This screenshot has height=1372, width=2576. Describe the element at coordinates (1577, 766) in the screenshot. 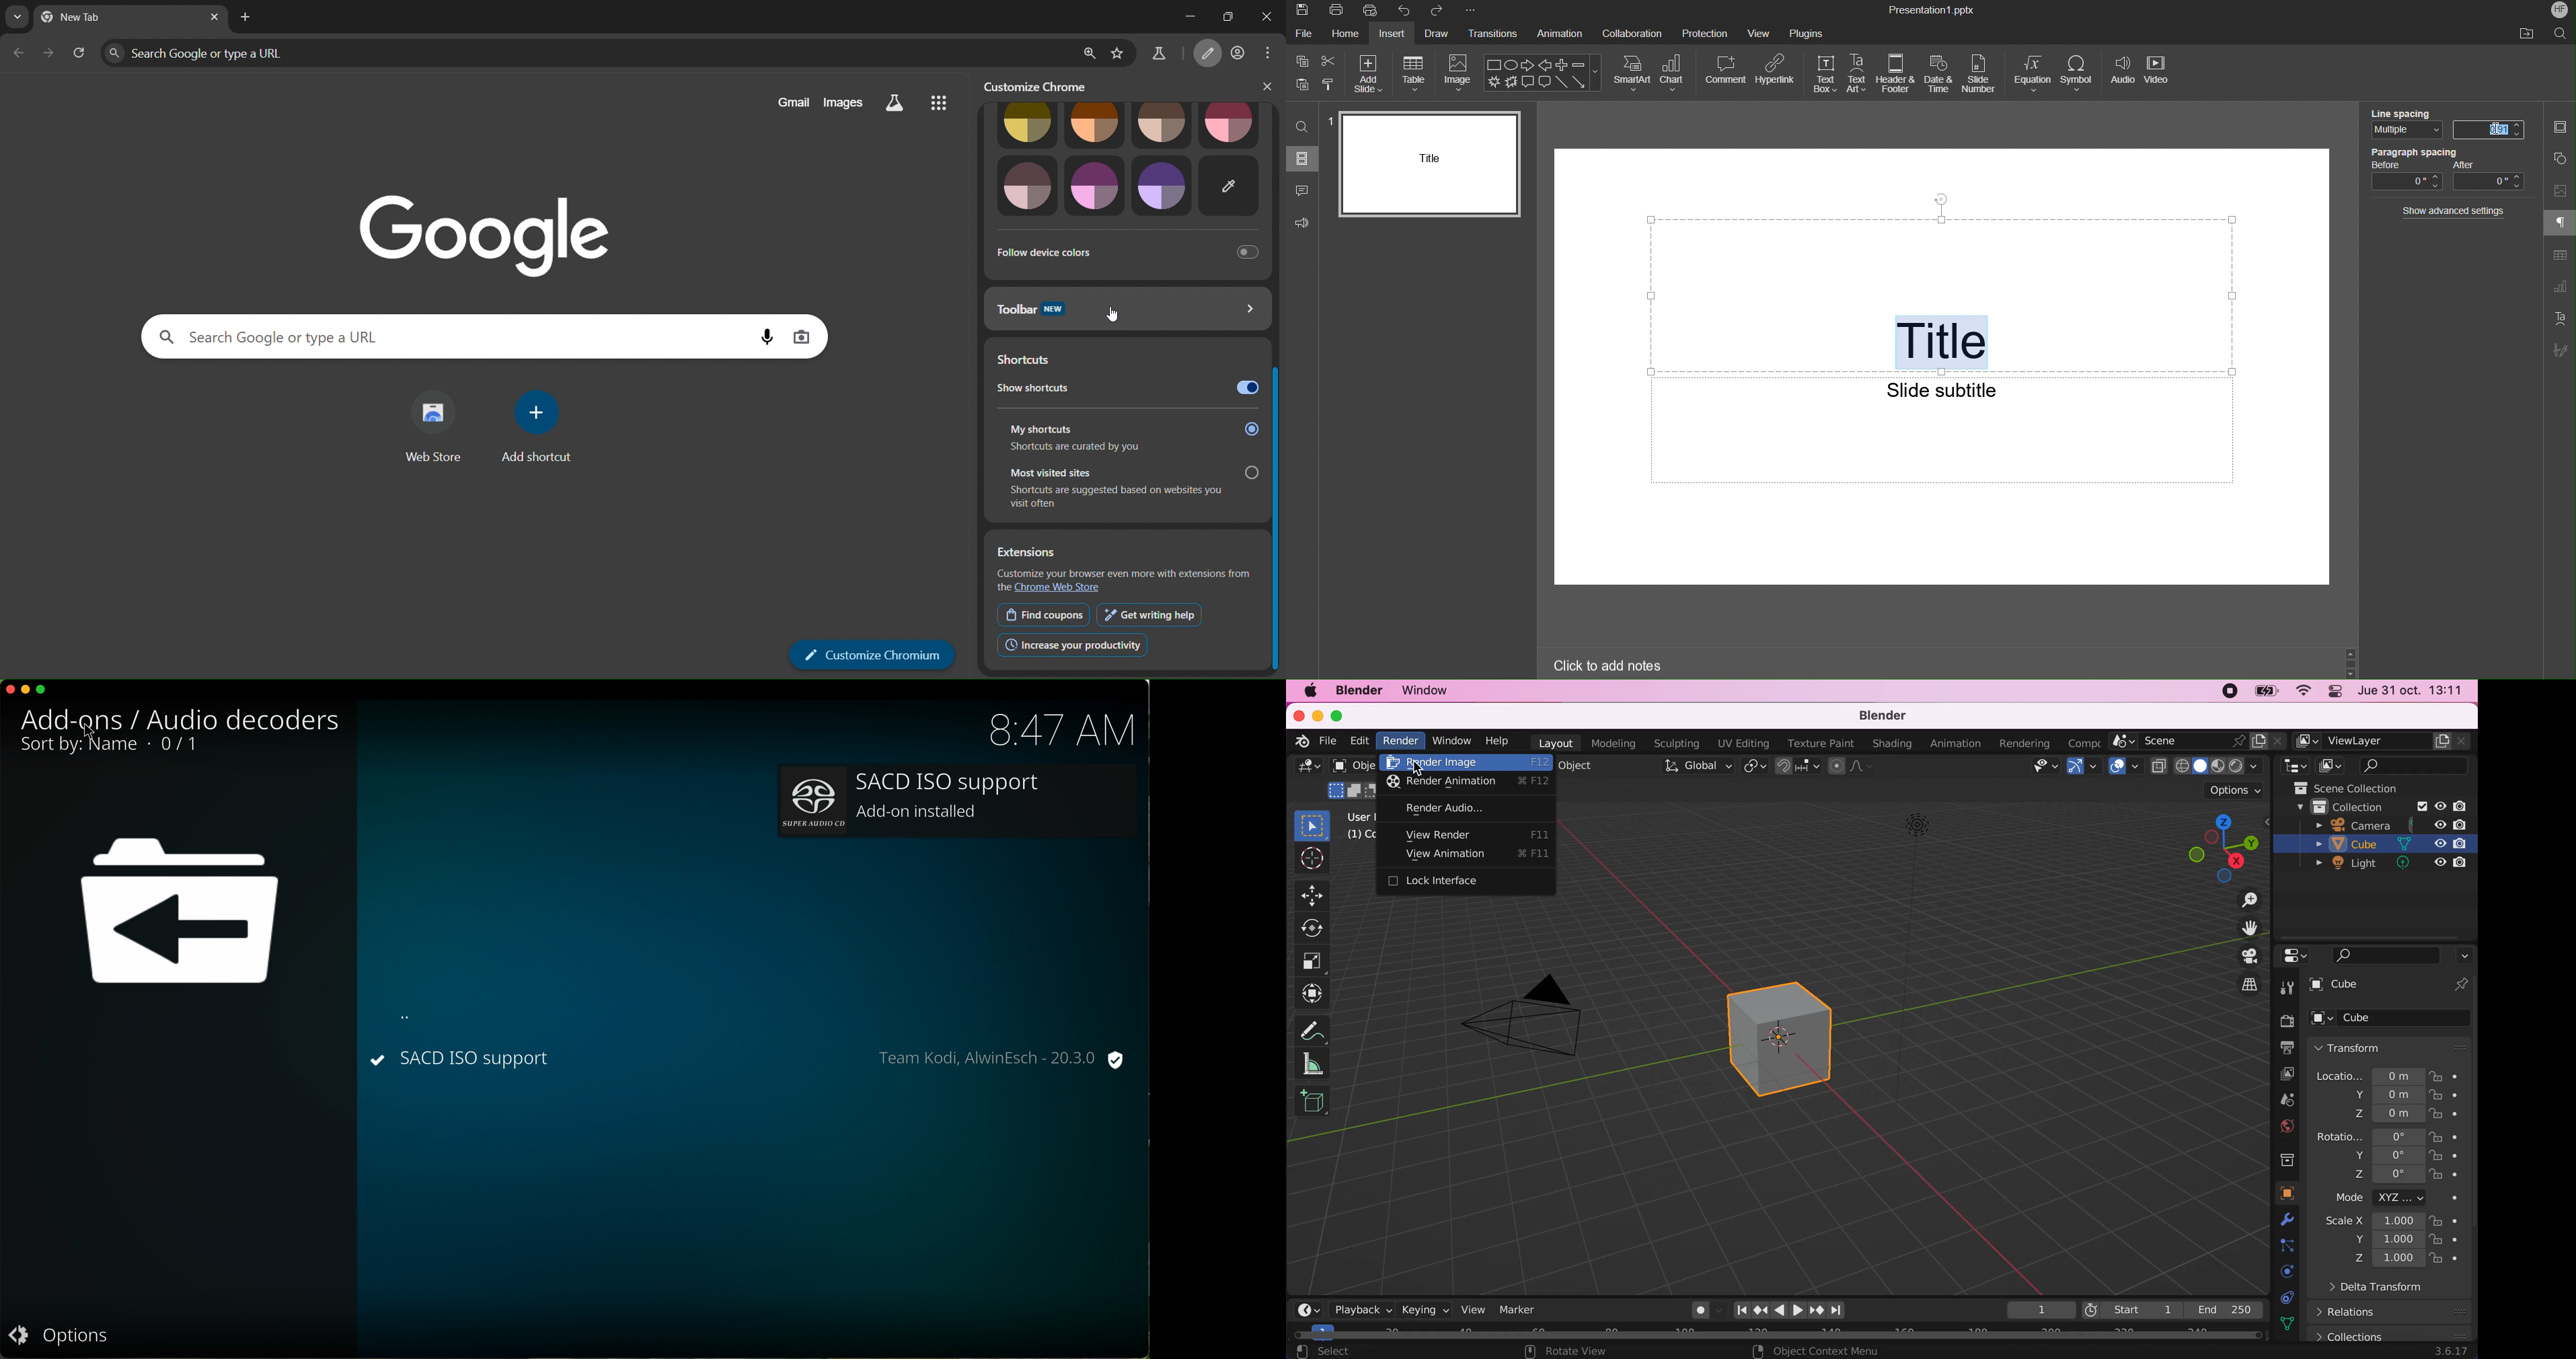

I see `object` at that location.